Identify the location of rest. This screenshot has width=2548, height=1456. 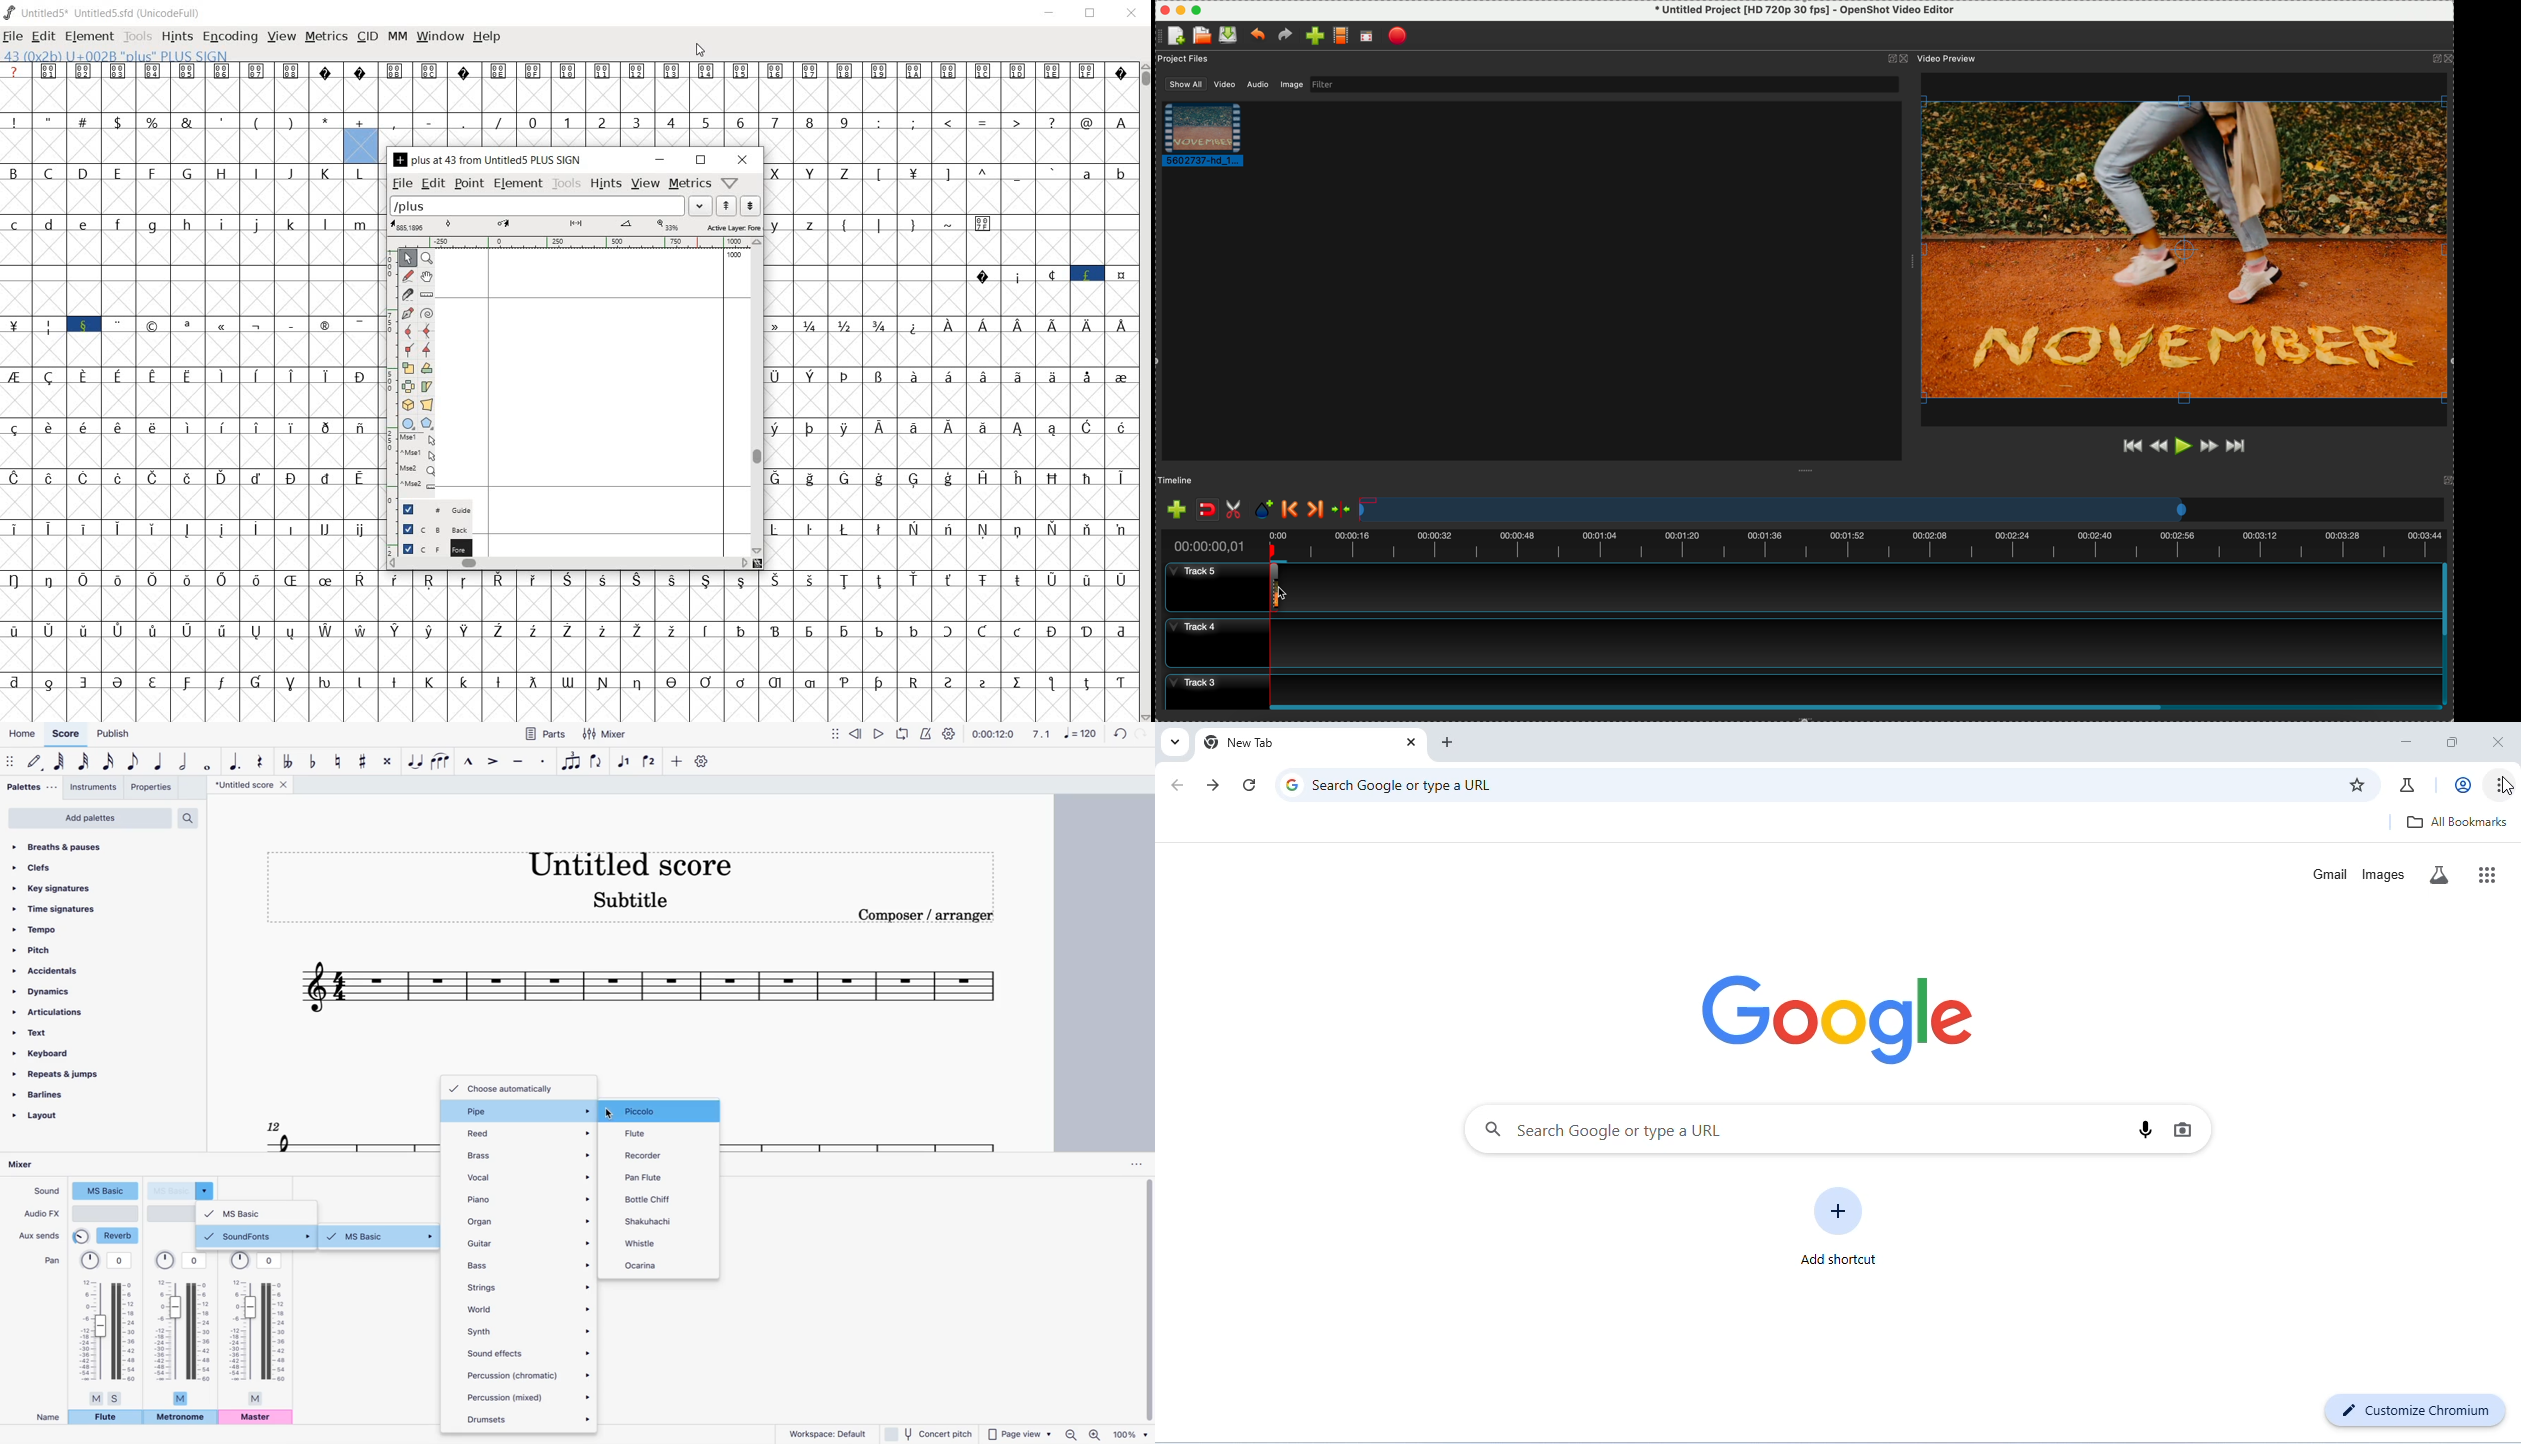
(259, 758).